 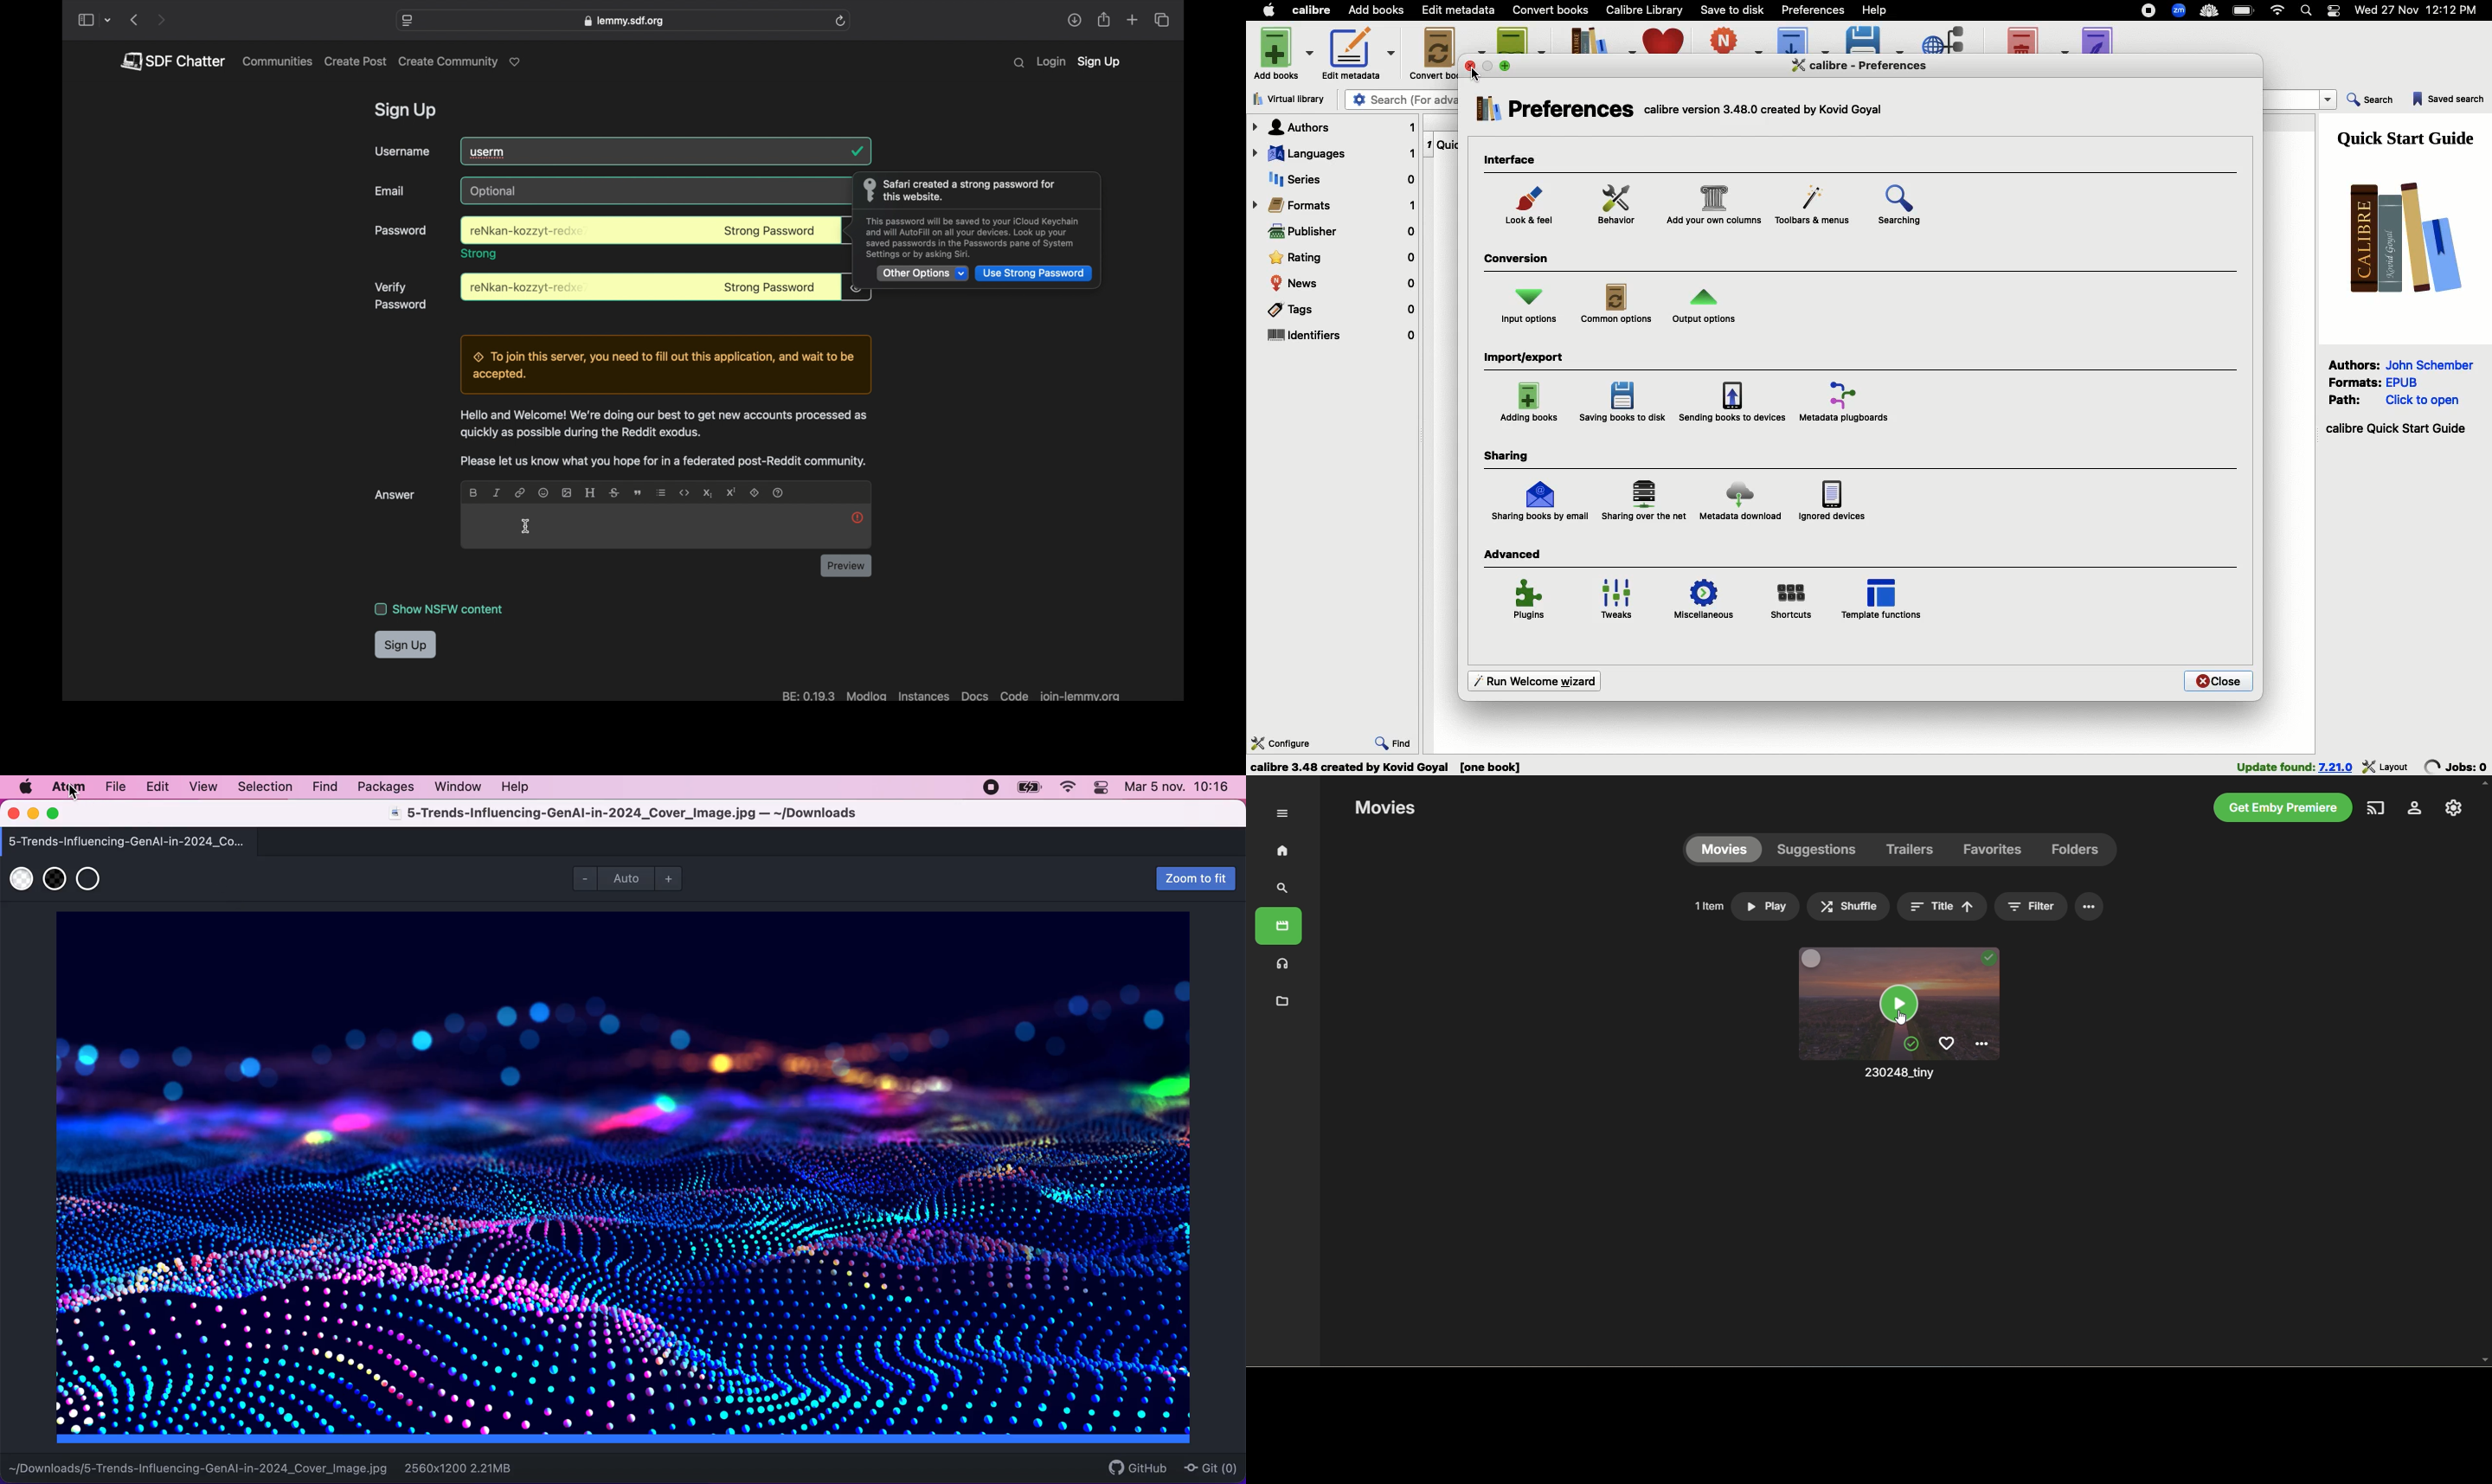 What do you see at coordinates (518, 787) in the screenshot?
I see `help` at bounding box center [518, 787].